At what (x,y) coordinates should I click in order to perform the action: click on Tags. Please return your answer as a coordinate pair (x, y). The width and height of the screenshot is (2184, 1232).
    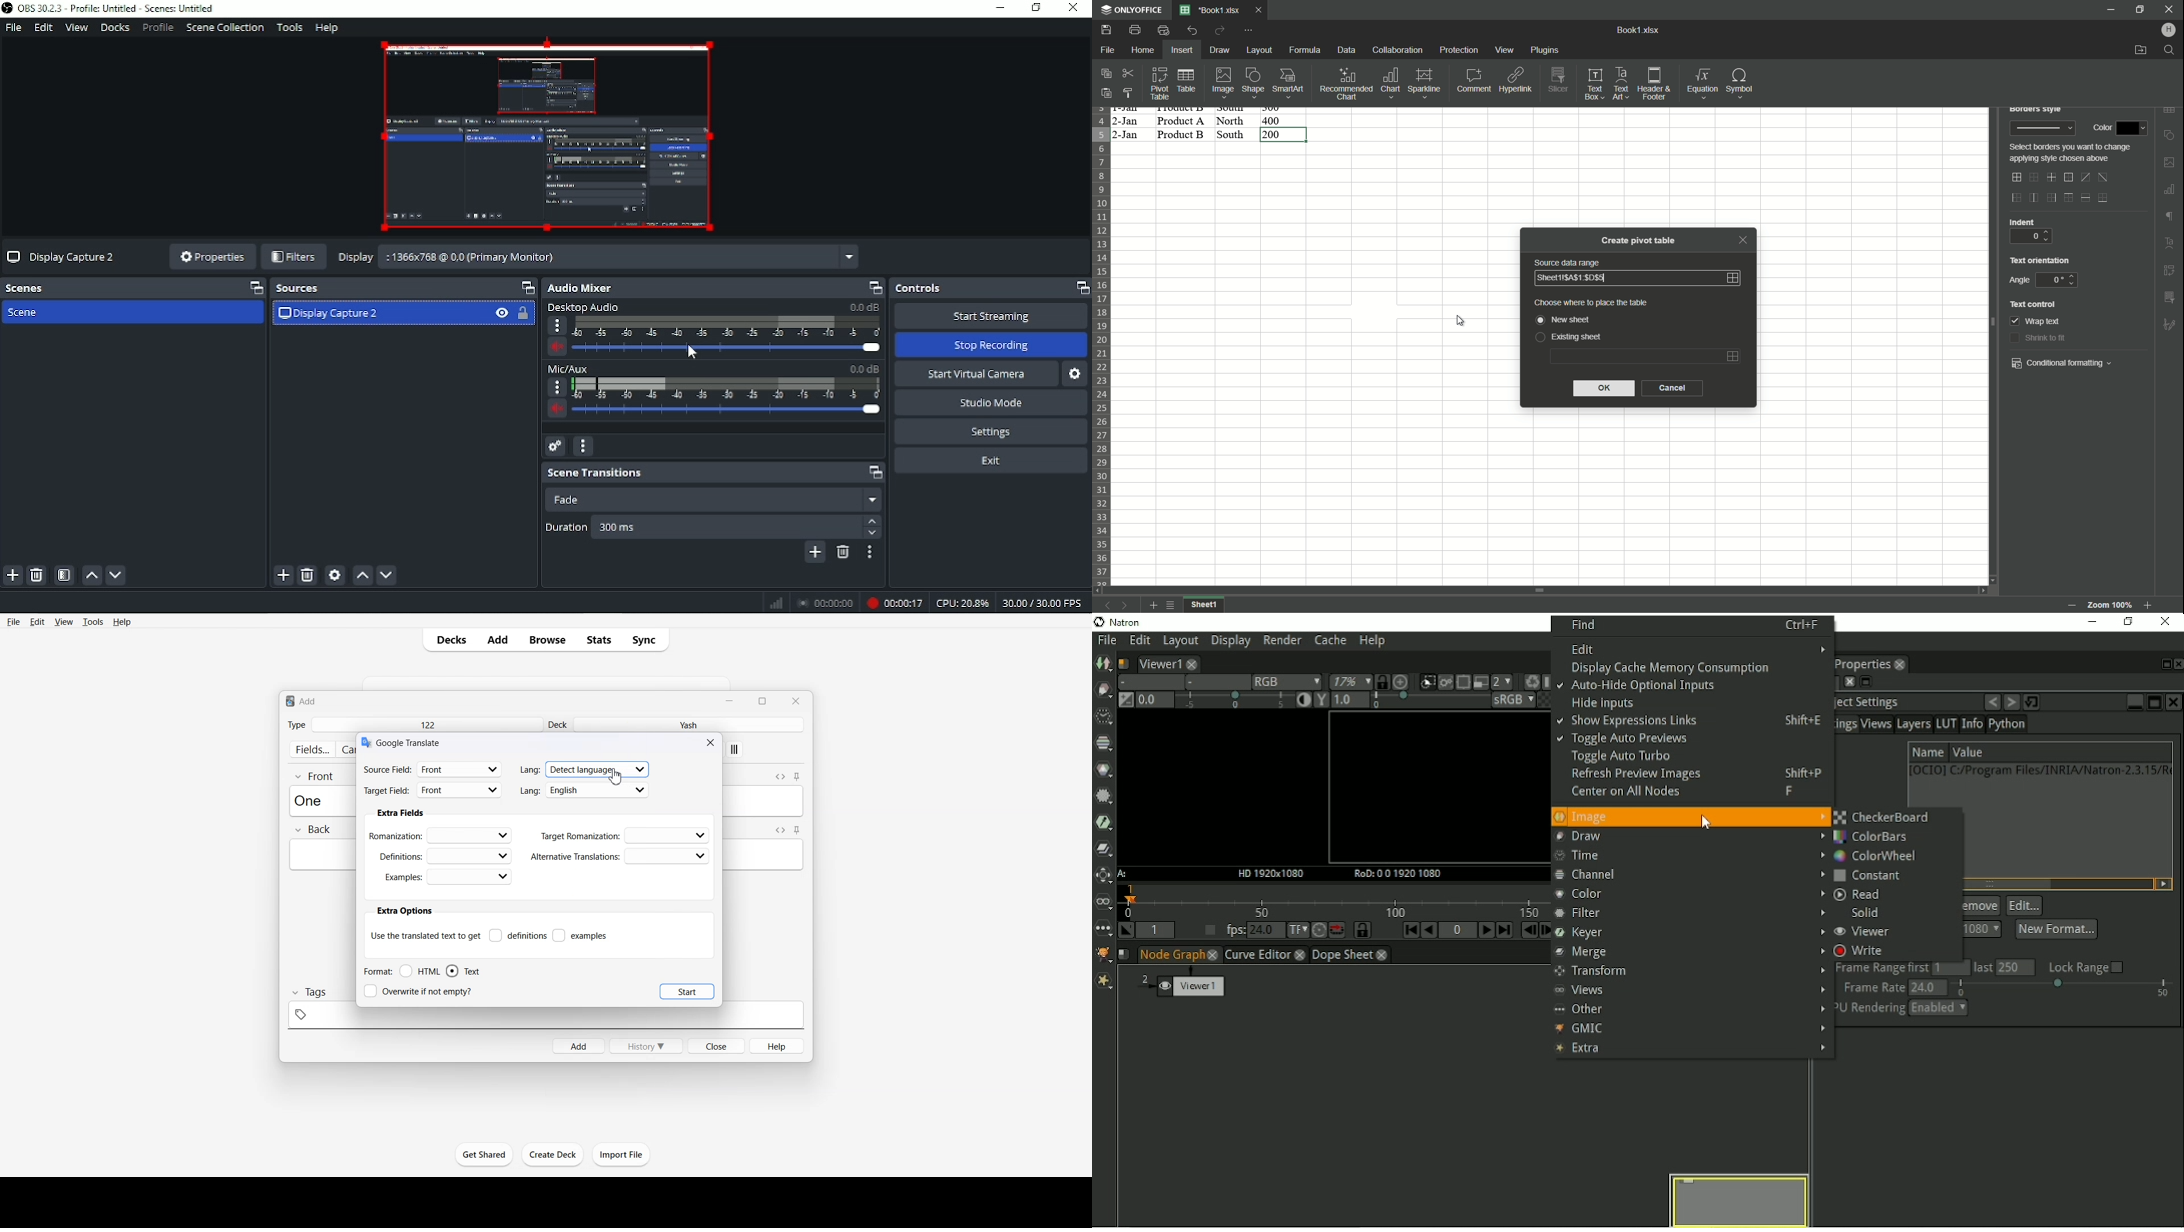
    Looking at the image, I should click on (308, 992).